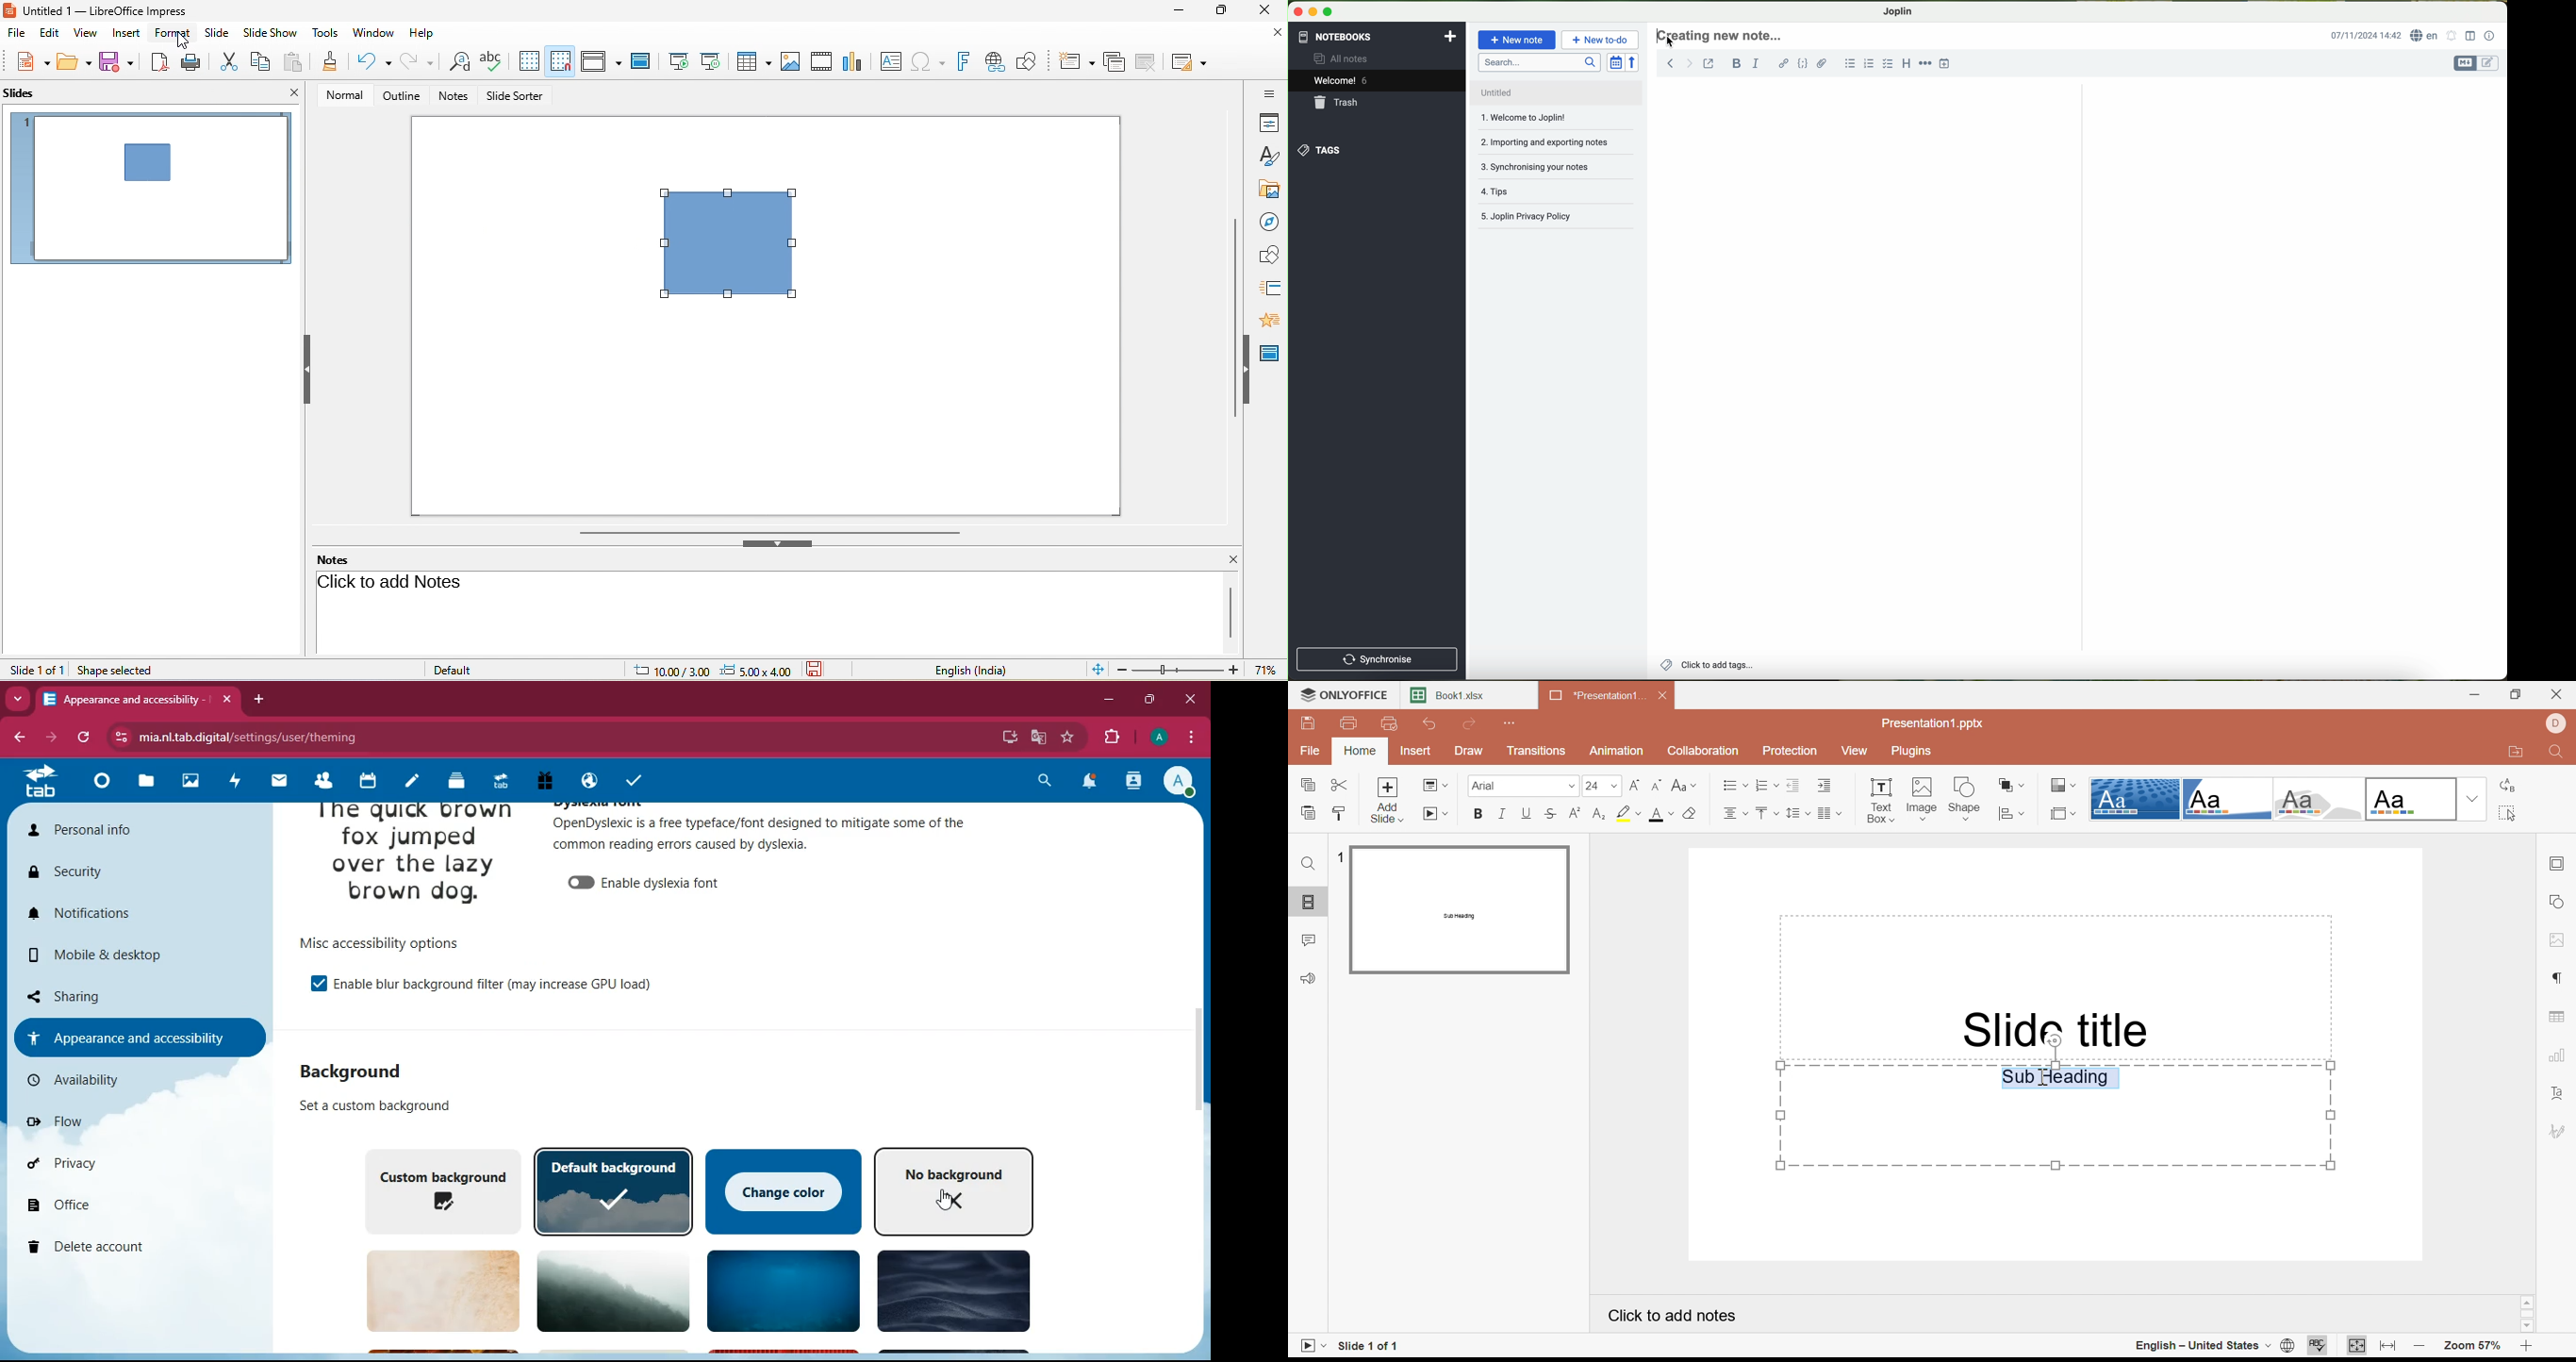  I want to click on notifications, so click(139, 915).